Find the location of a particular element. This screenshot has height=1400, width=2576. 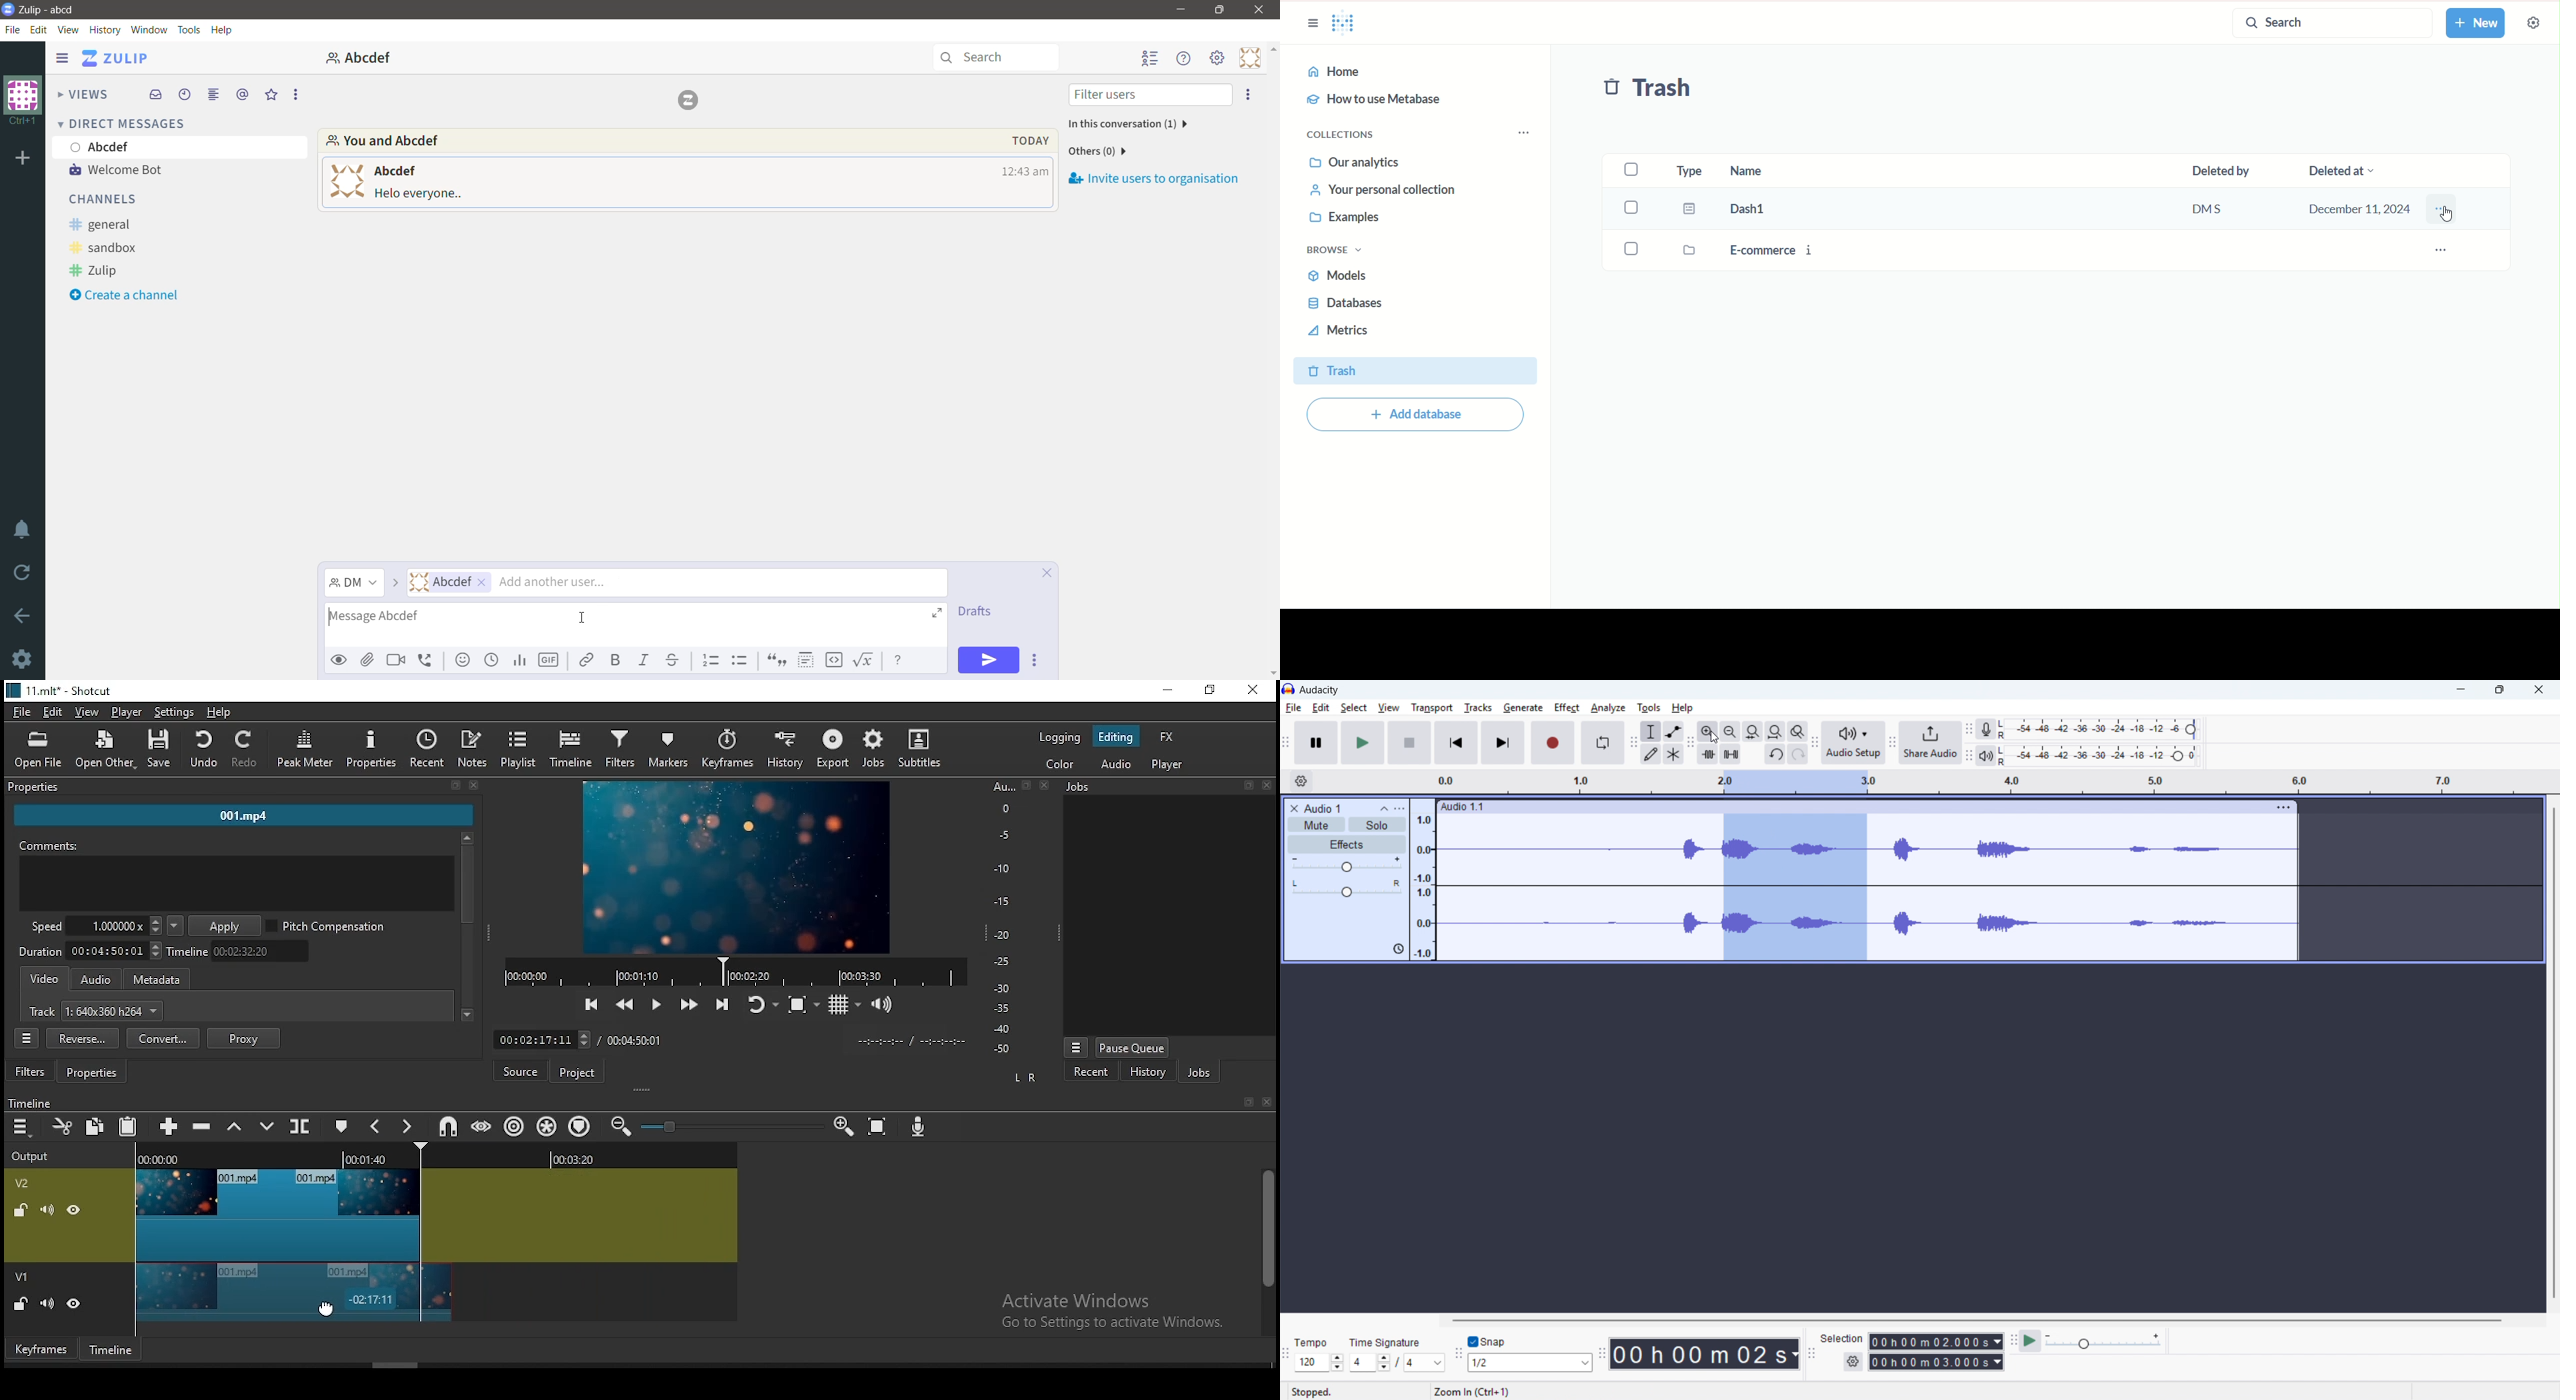

Amplitude is located at coordinates (1423, 879).